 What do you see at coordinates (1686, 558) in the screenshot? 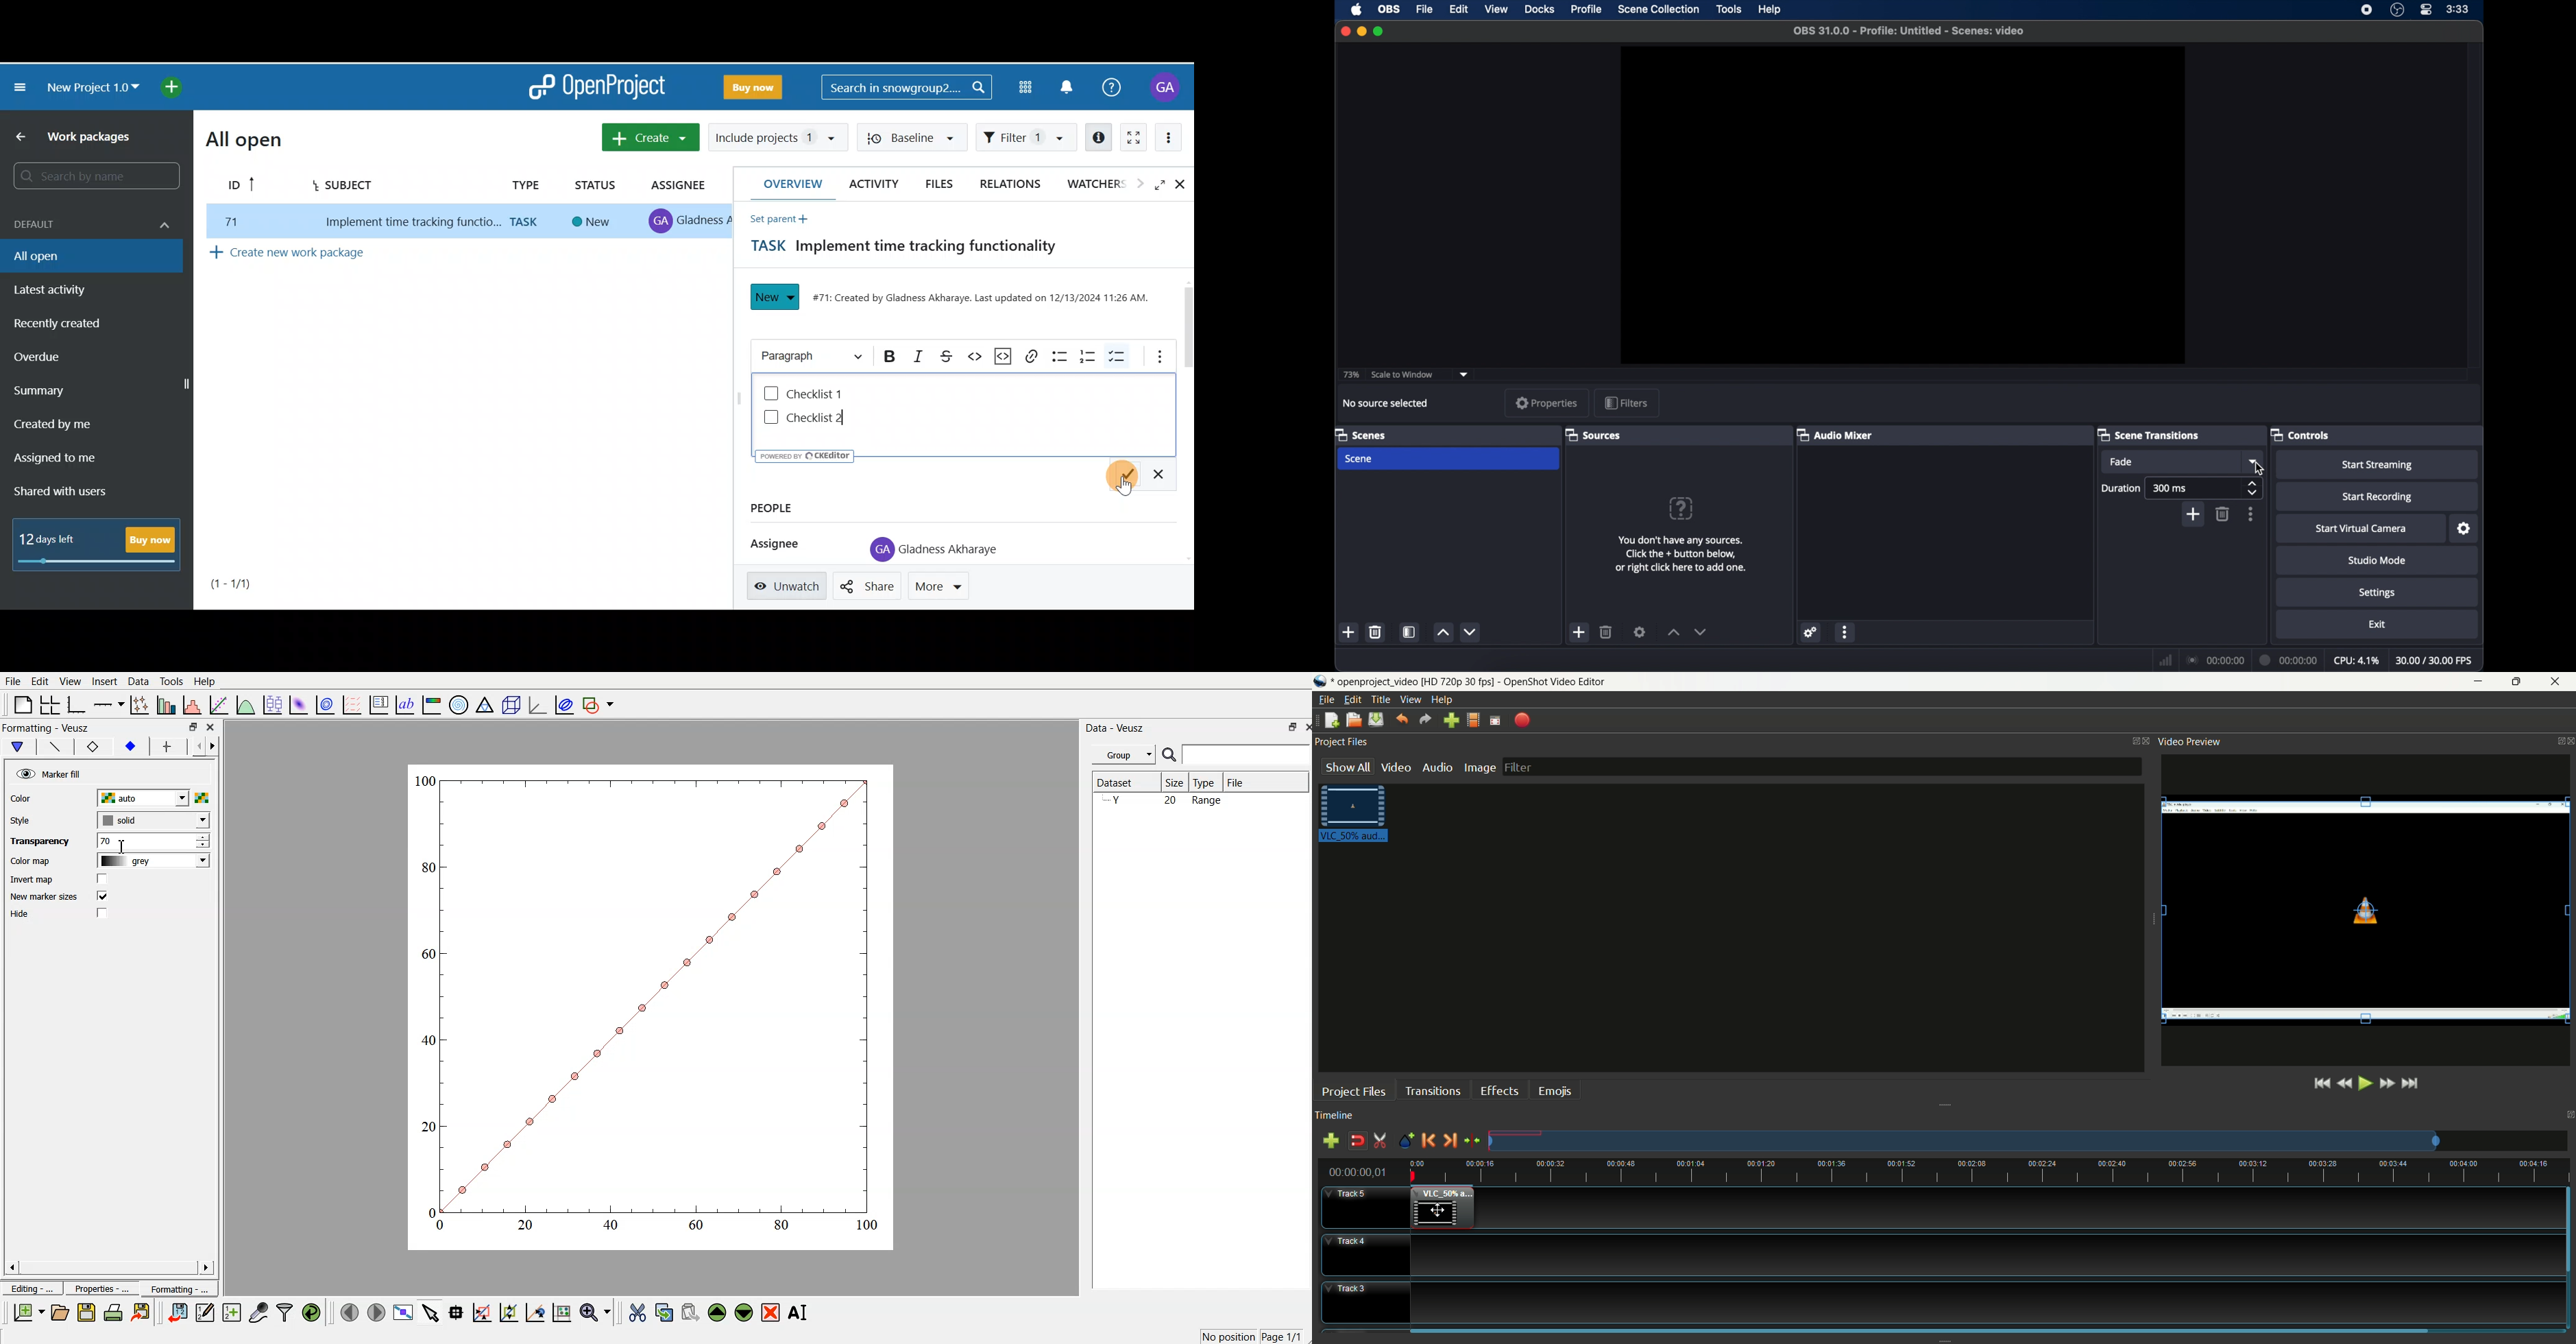
I see `You don't have any sources.
Click the + button below,
or right click here to add one.` at bounding box center [1686, 558].